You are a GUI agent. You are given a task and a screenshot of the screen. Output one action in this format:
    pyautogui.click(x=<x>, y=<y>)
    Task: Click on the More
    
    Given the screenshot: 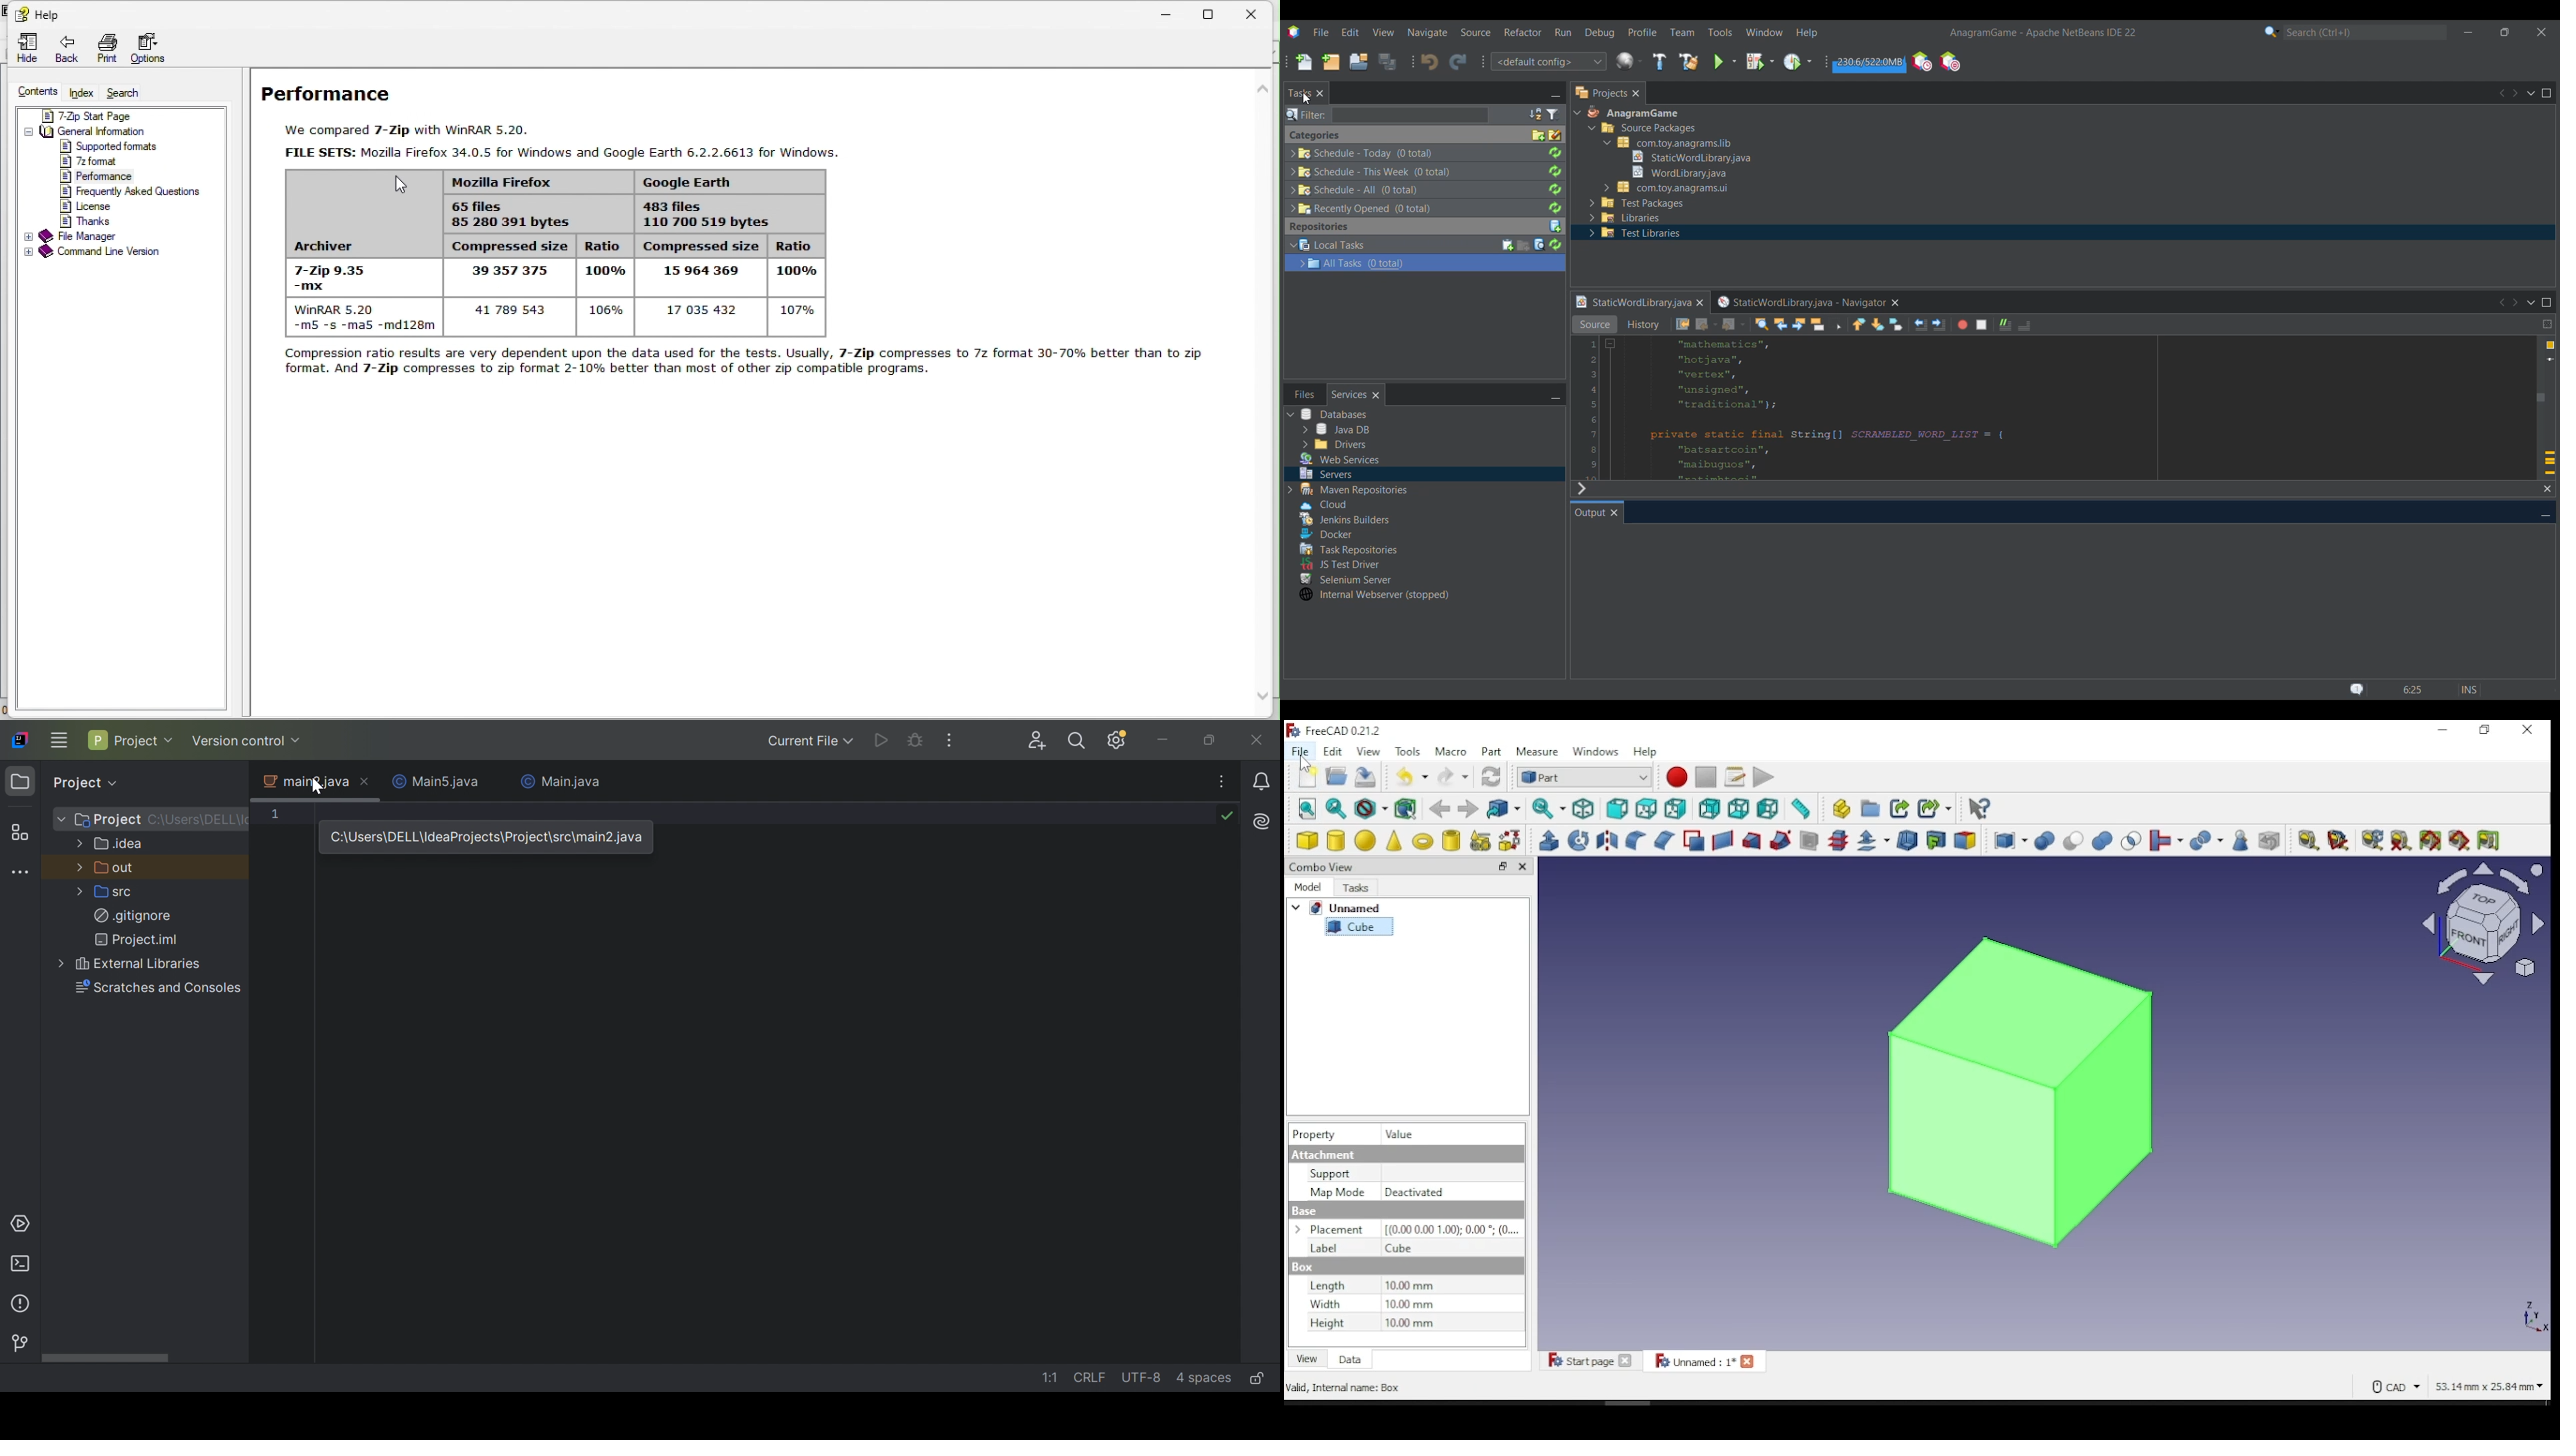 What is the action you would take?
    pyautogui.click(x=63, y=963)
    